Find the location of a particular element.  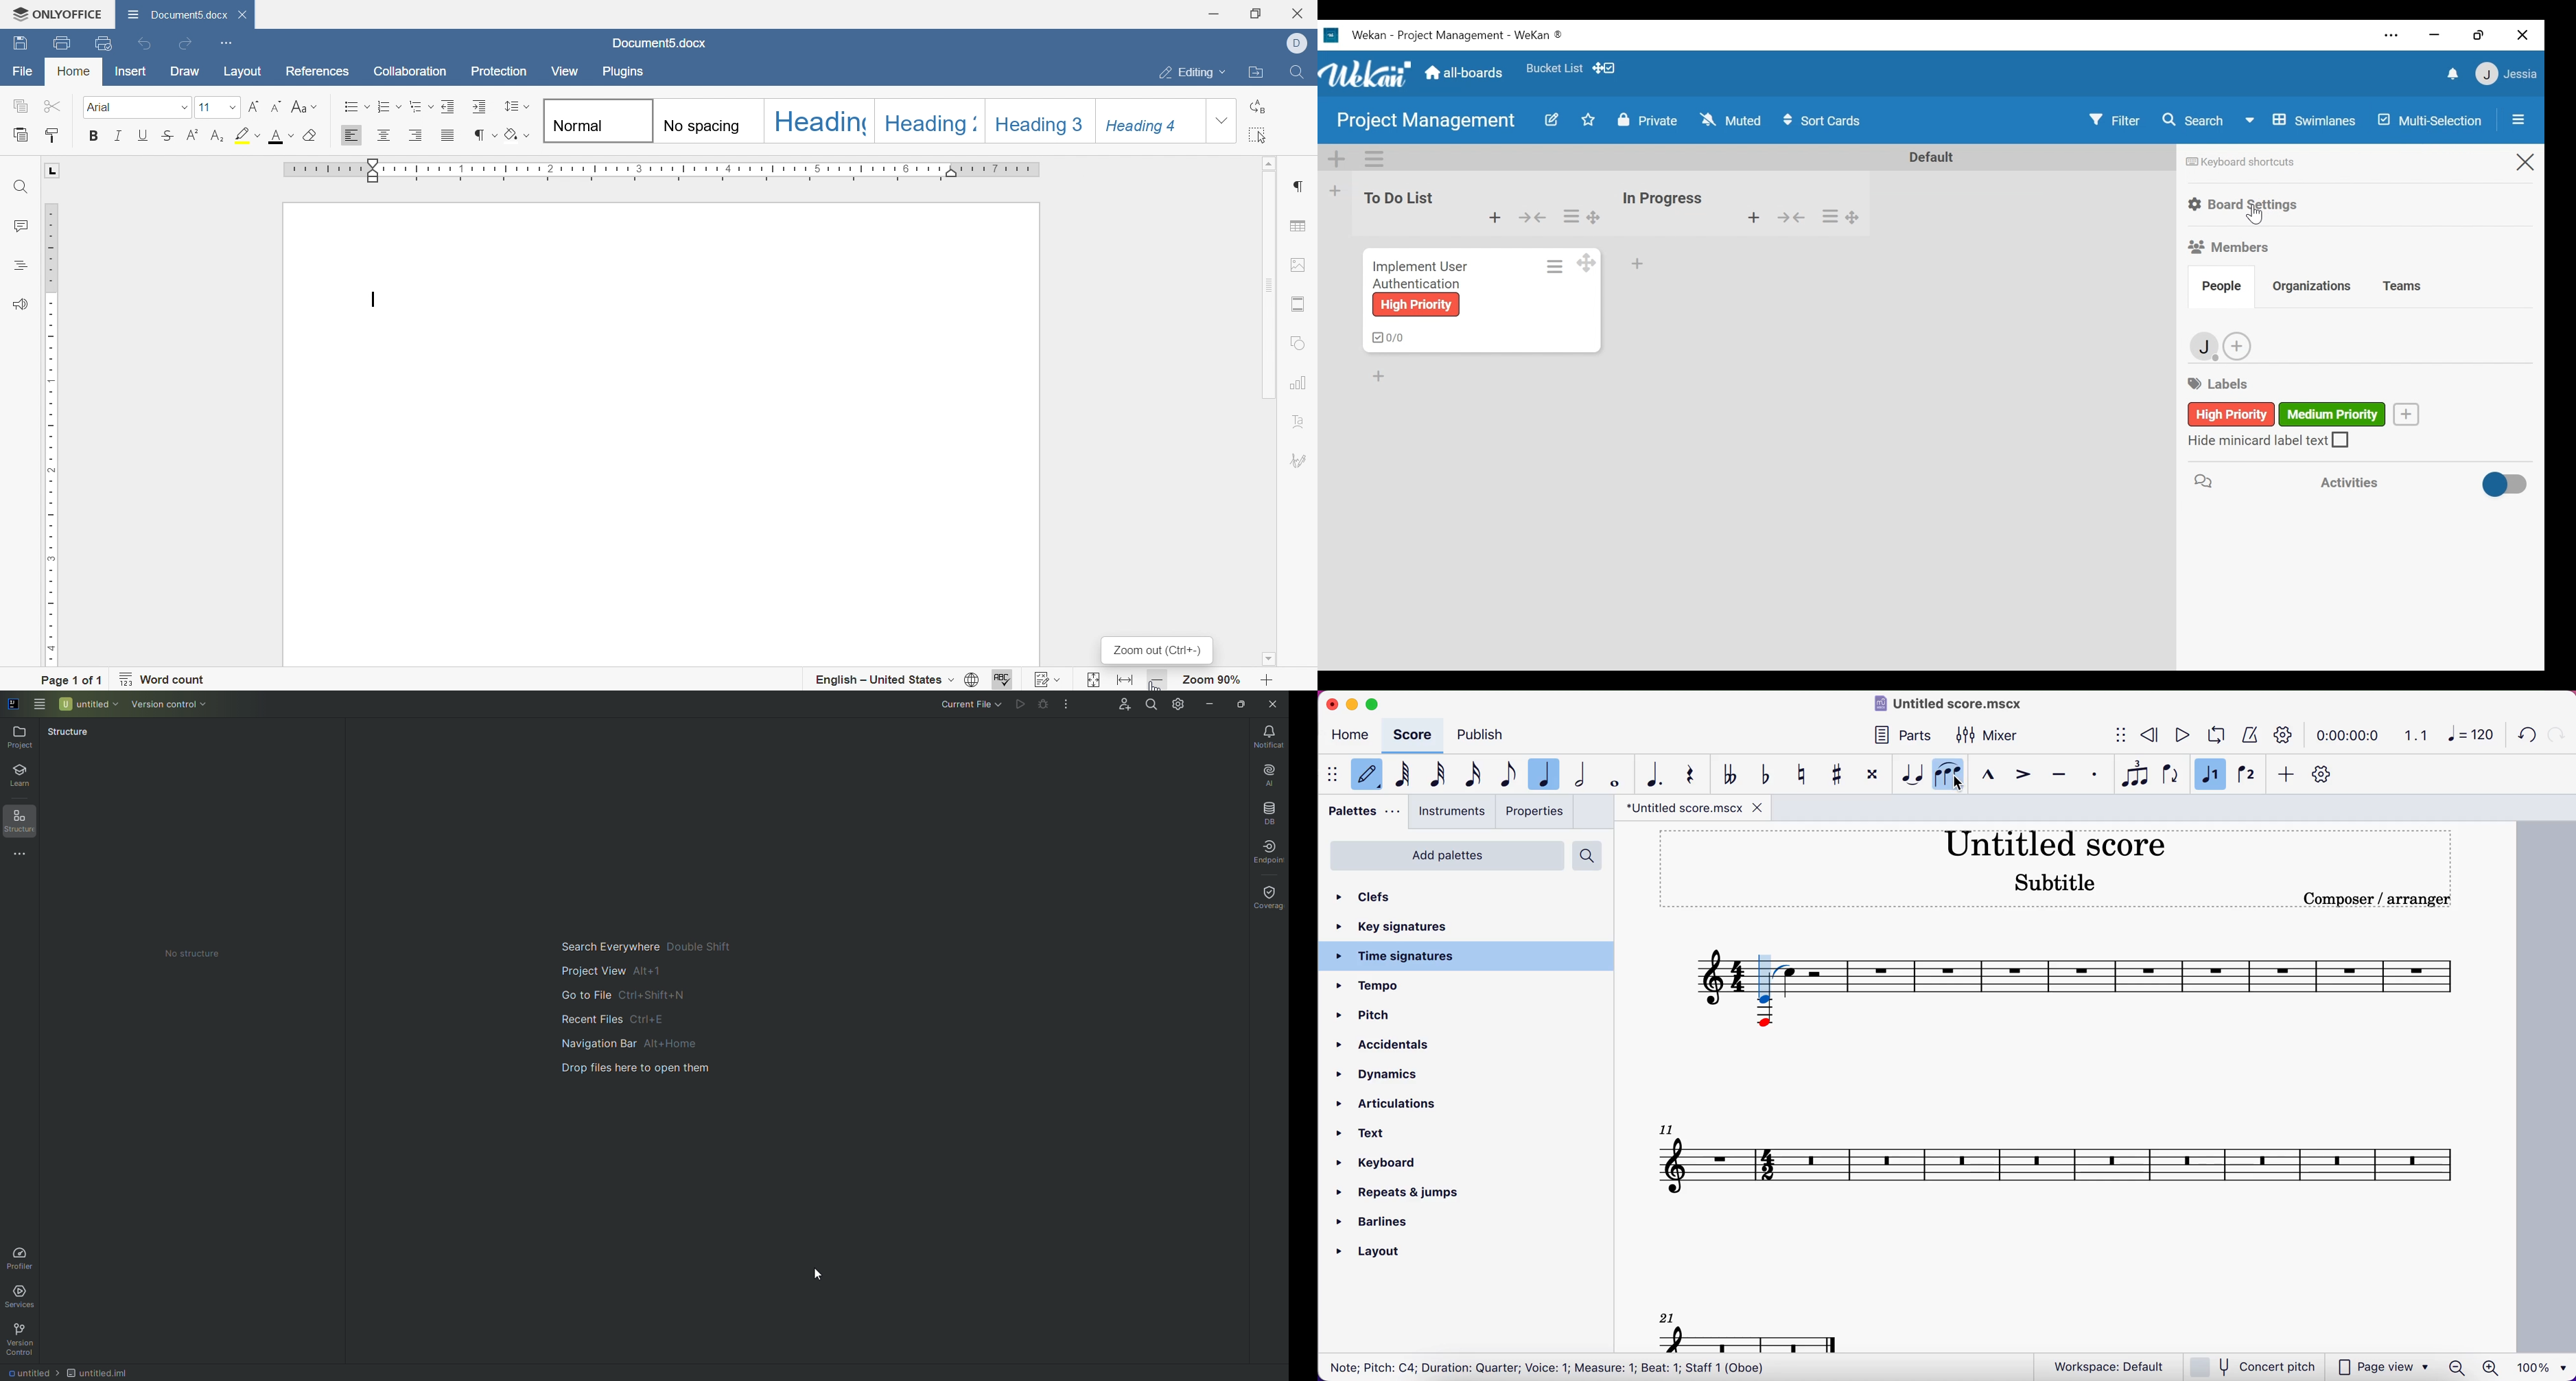

show/hide options is located at coordinates (2111, 736).